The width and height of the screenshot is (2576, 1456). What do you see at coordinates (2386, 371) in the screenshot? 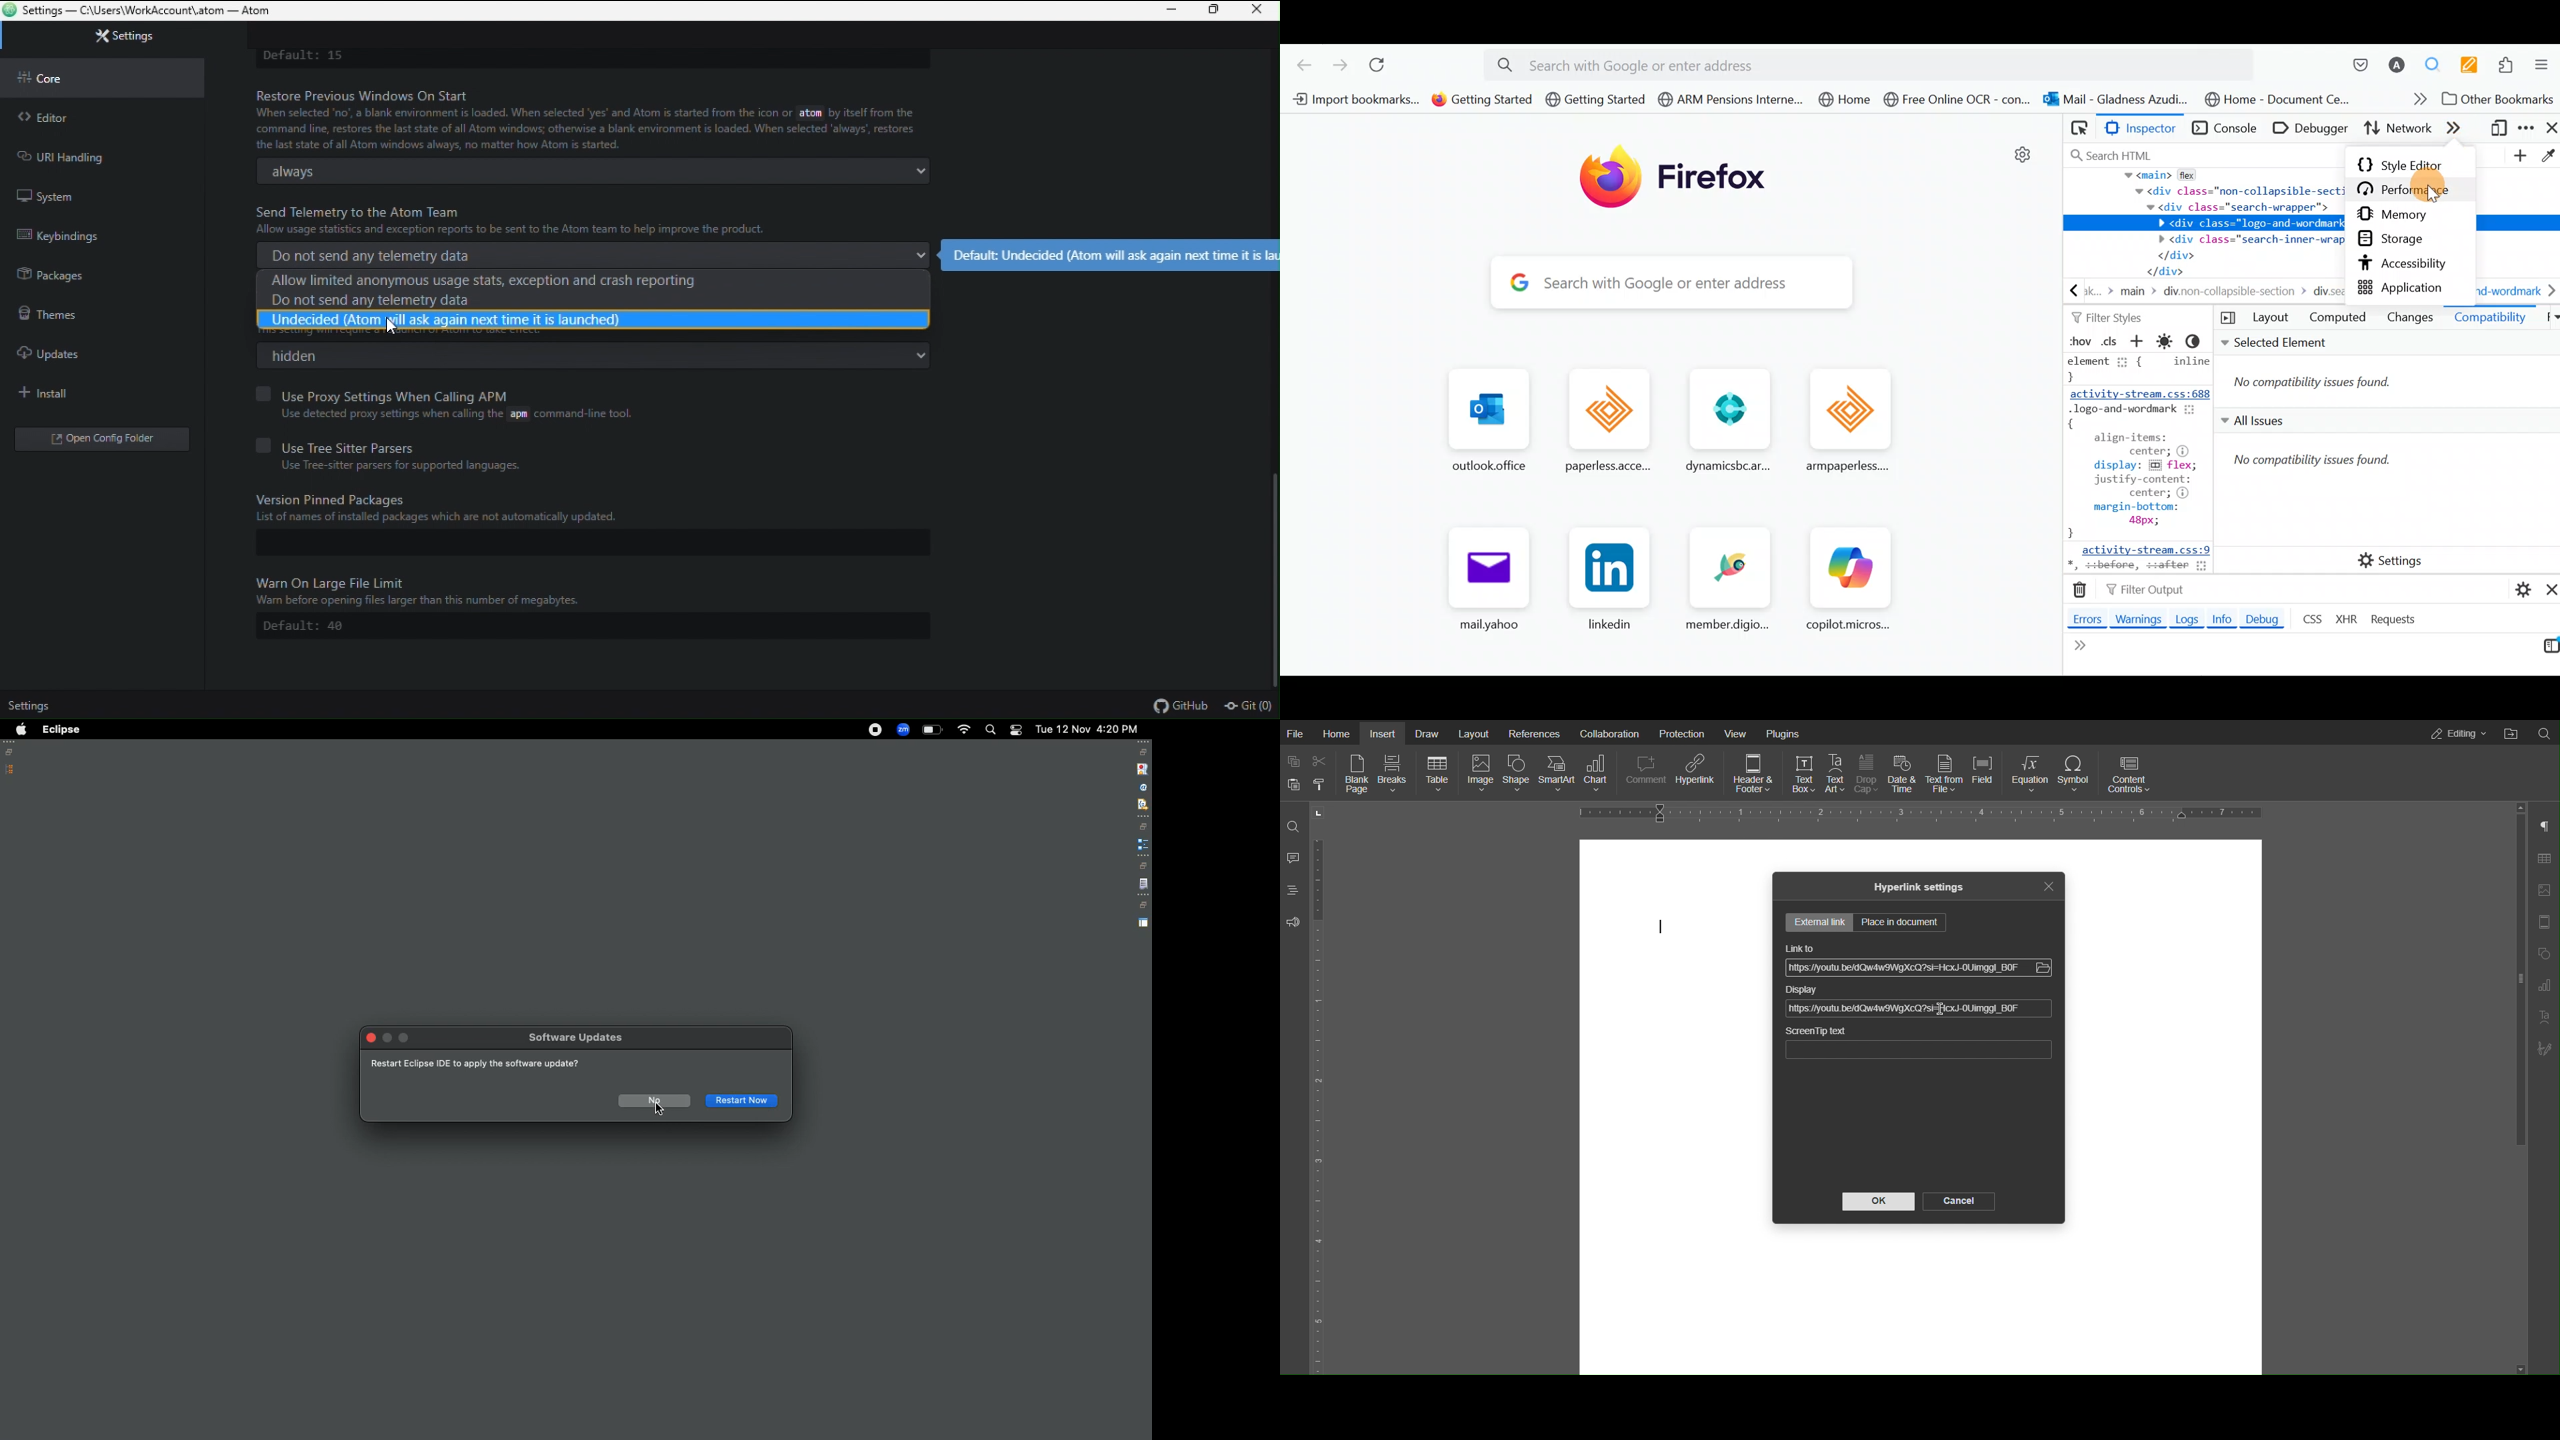
I see `Selected element` at bounding box center [2386, 371].